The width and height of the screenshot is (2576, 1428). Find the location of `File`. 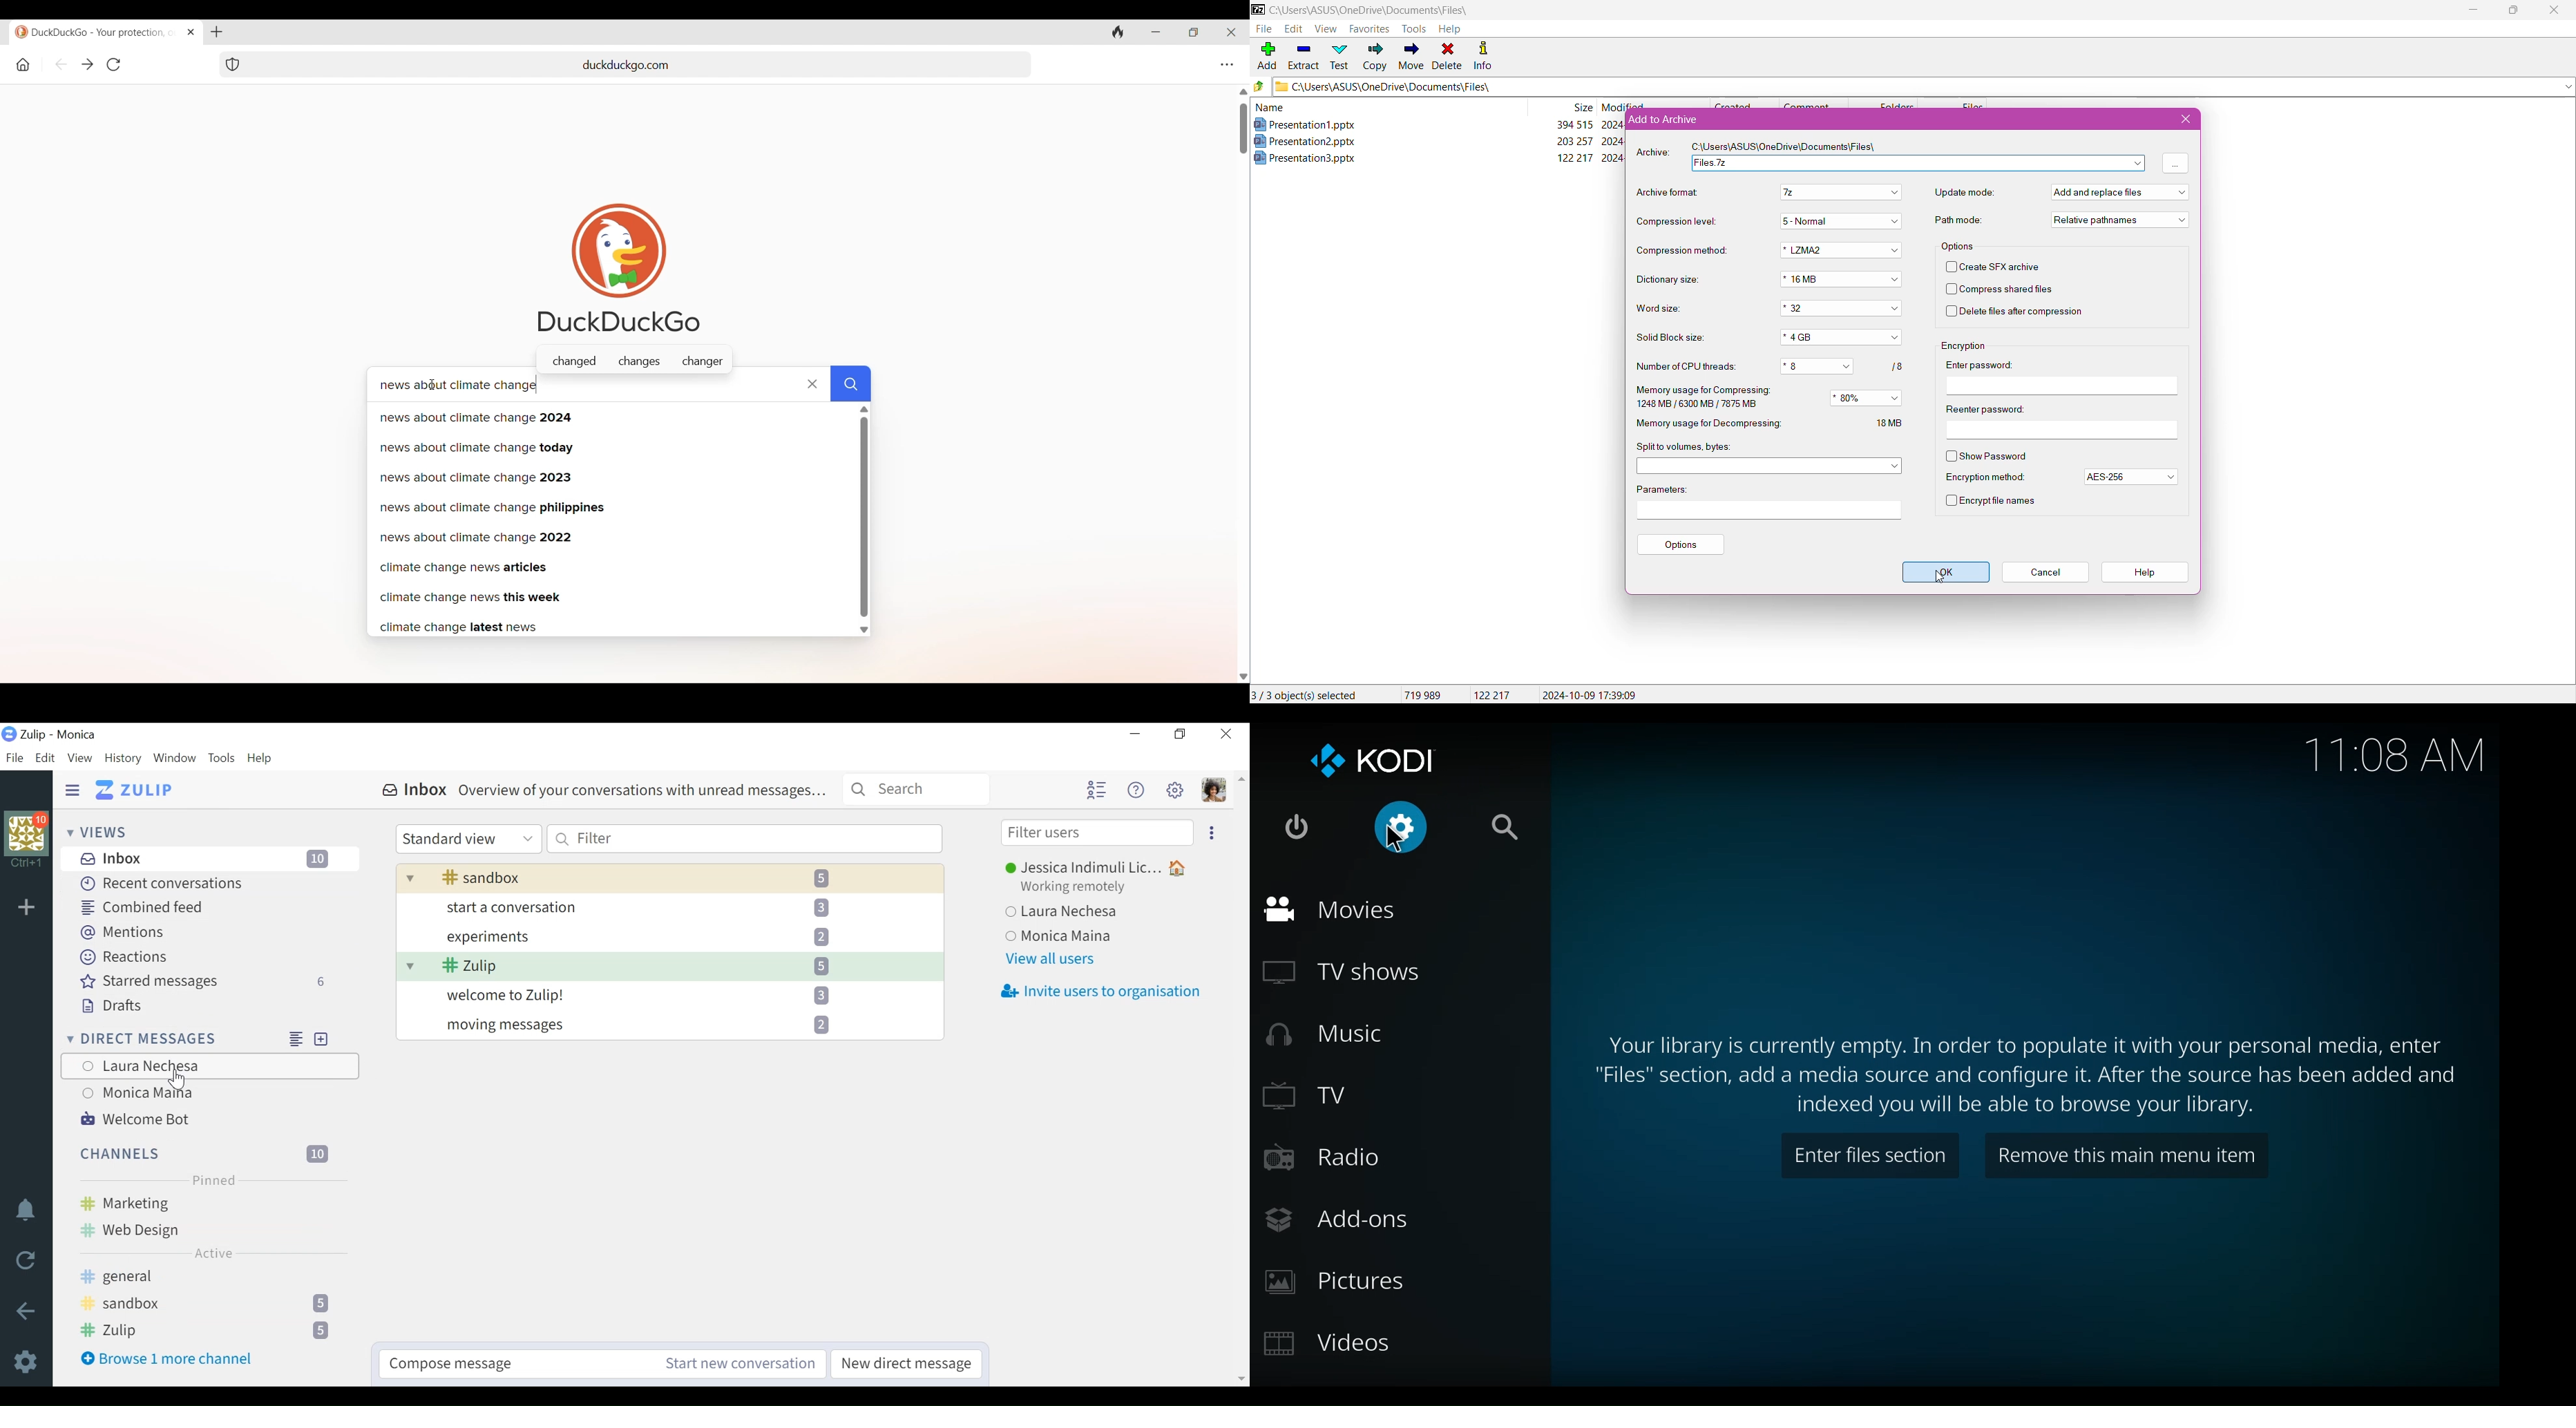

File is located at coordinates (1266, 29).